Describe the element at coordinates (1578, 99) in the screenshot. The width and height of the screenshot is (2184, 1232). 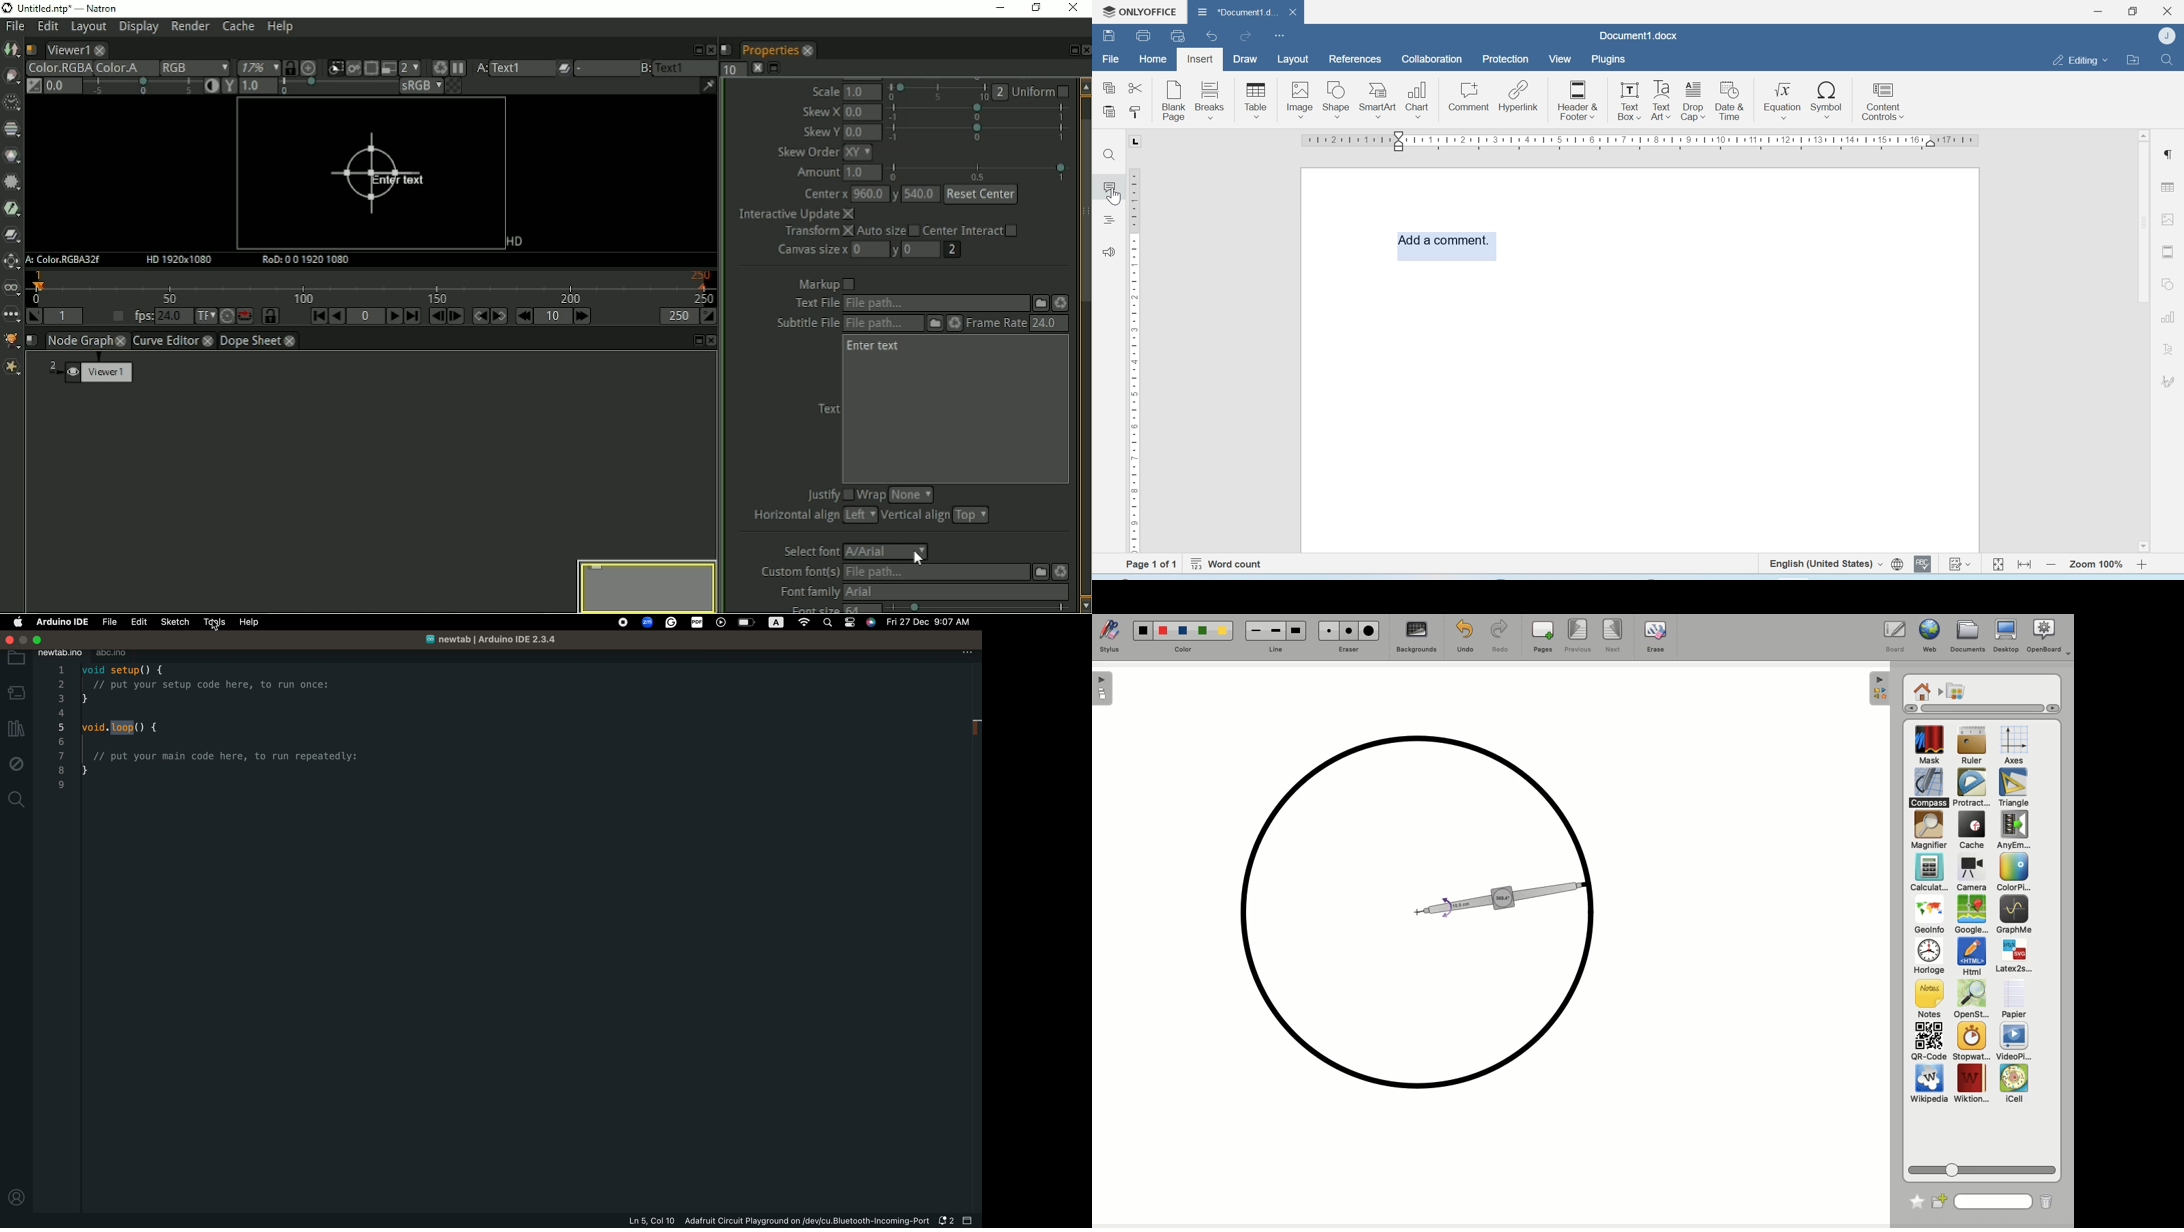
I see `Header & Footer` at that location.